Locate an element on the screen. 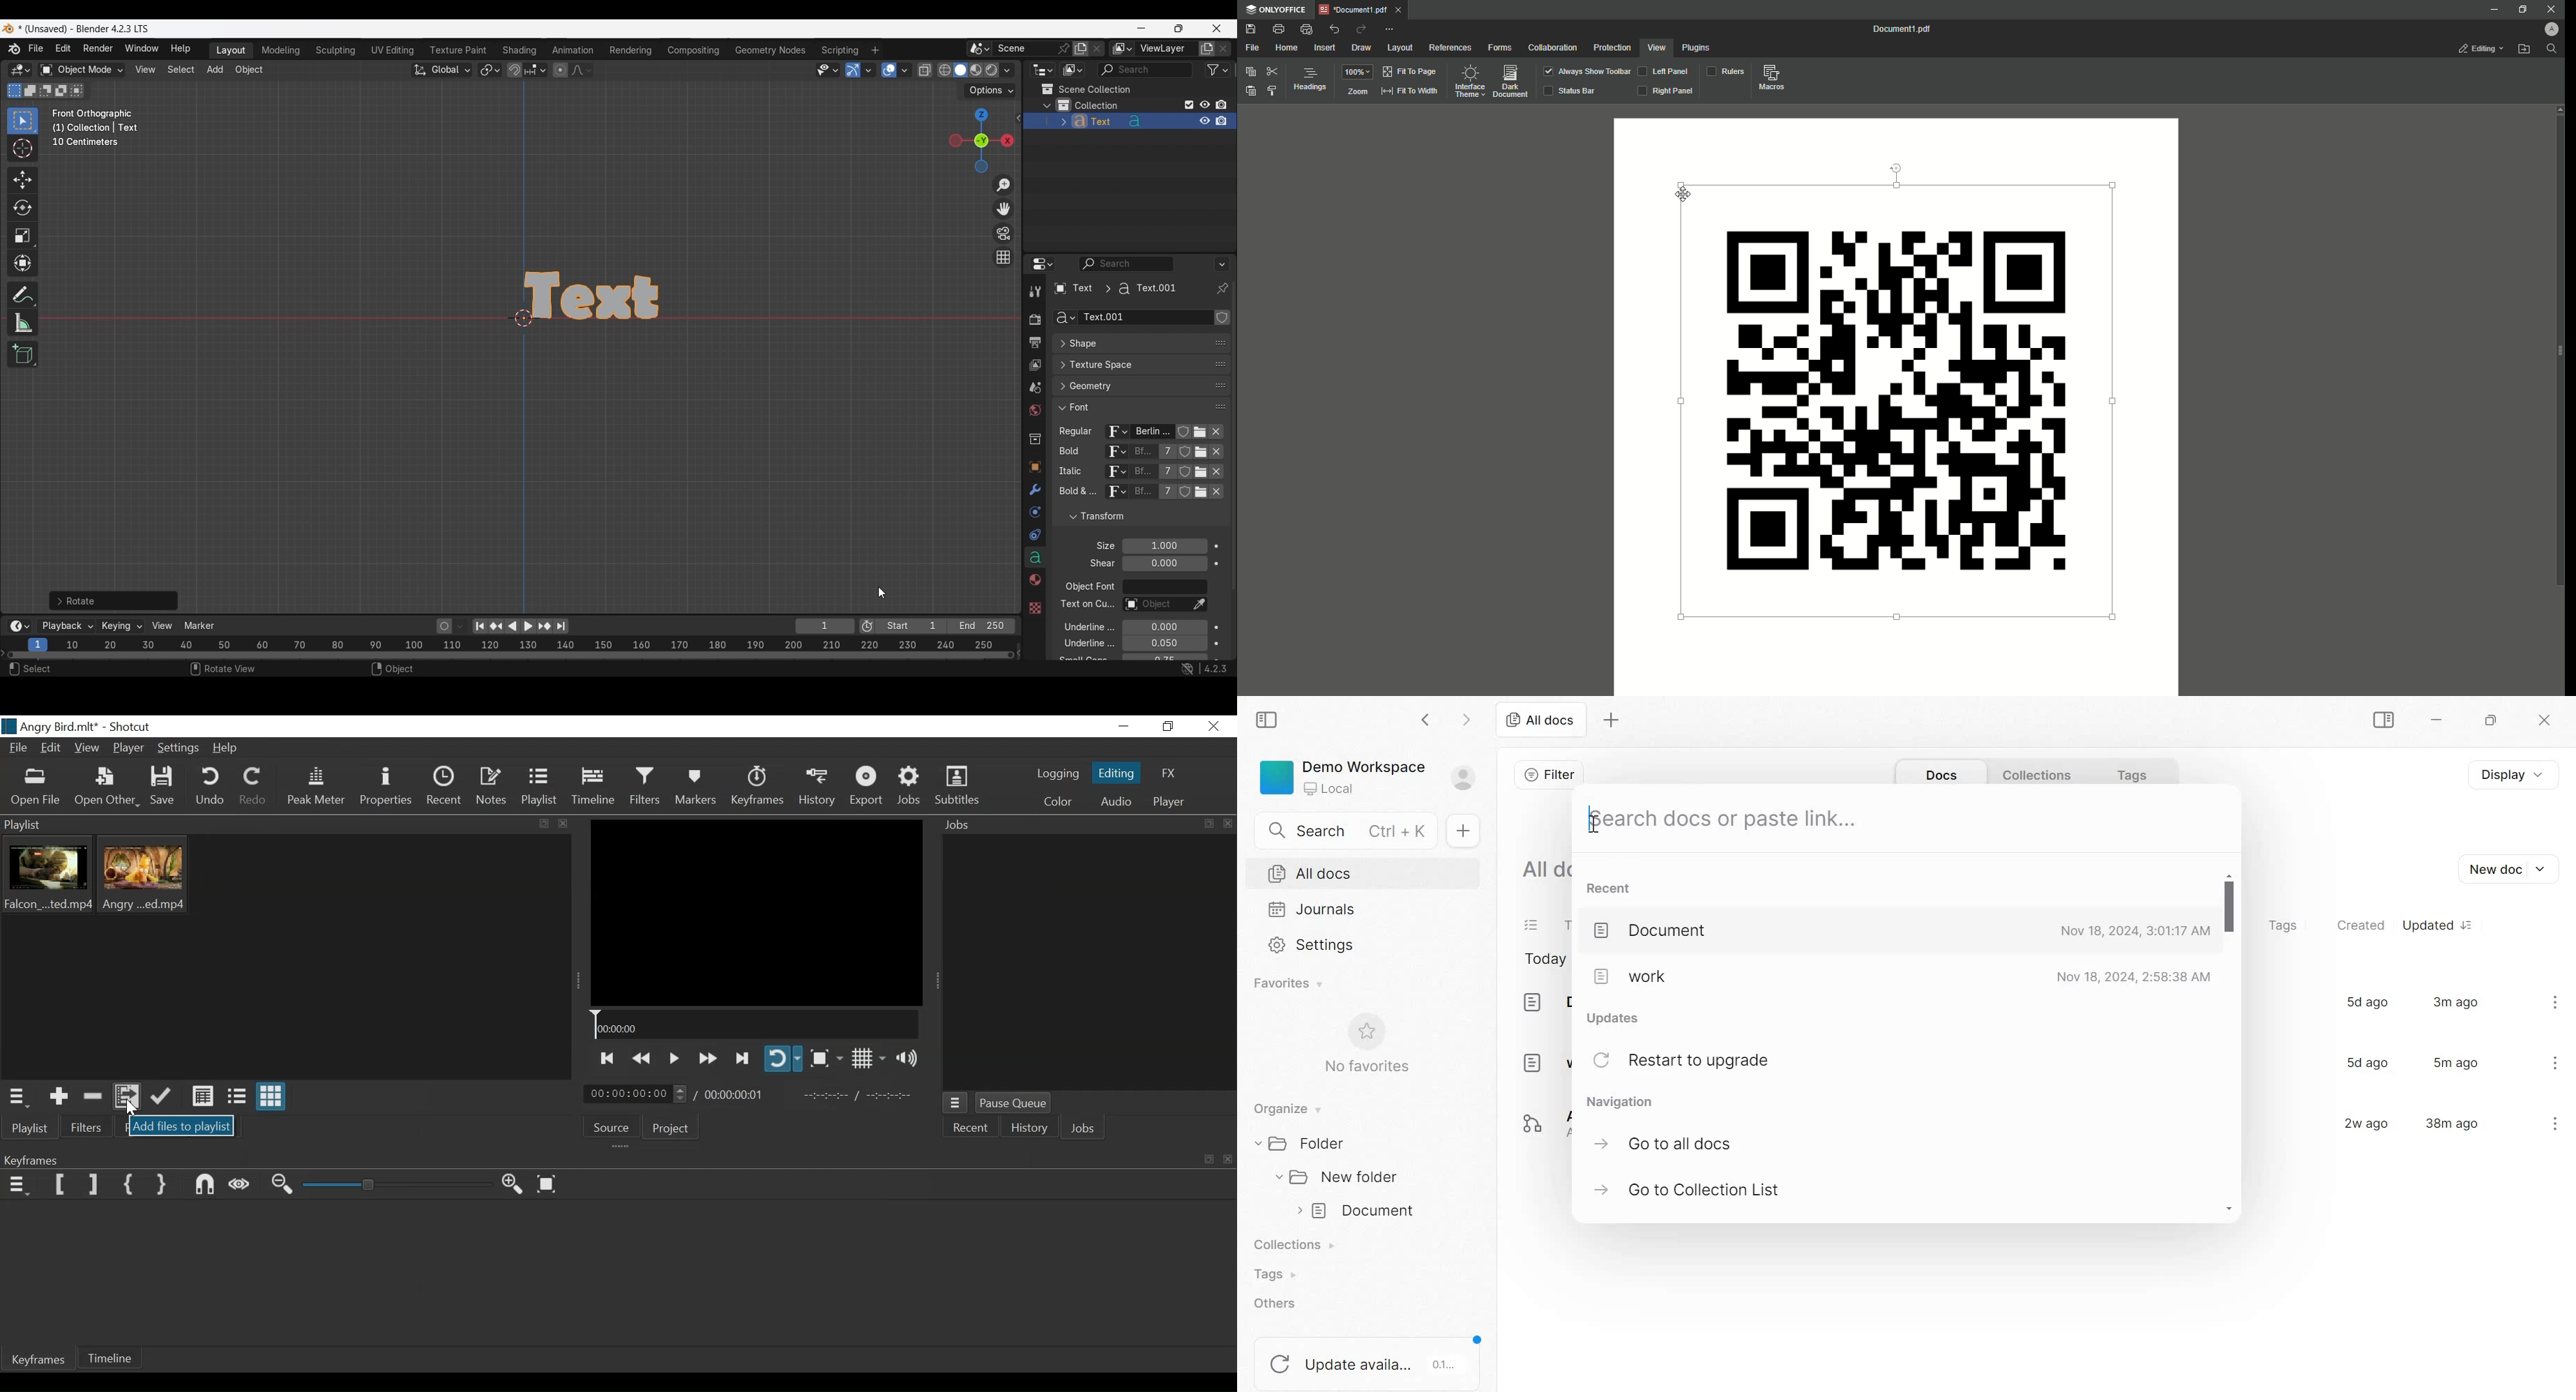 This screenshot has width=2576, height=1400. Left Panel is located at coordinates (1665, 71).